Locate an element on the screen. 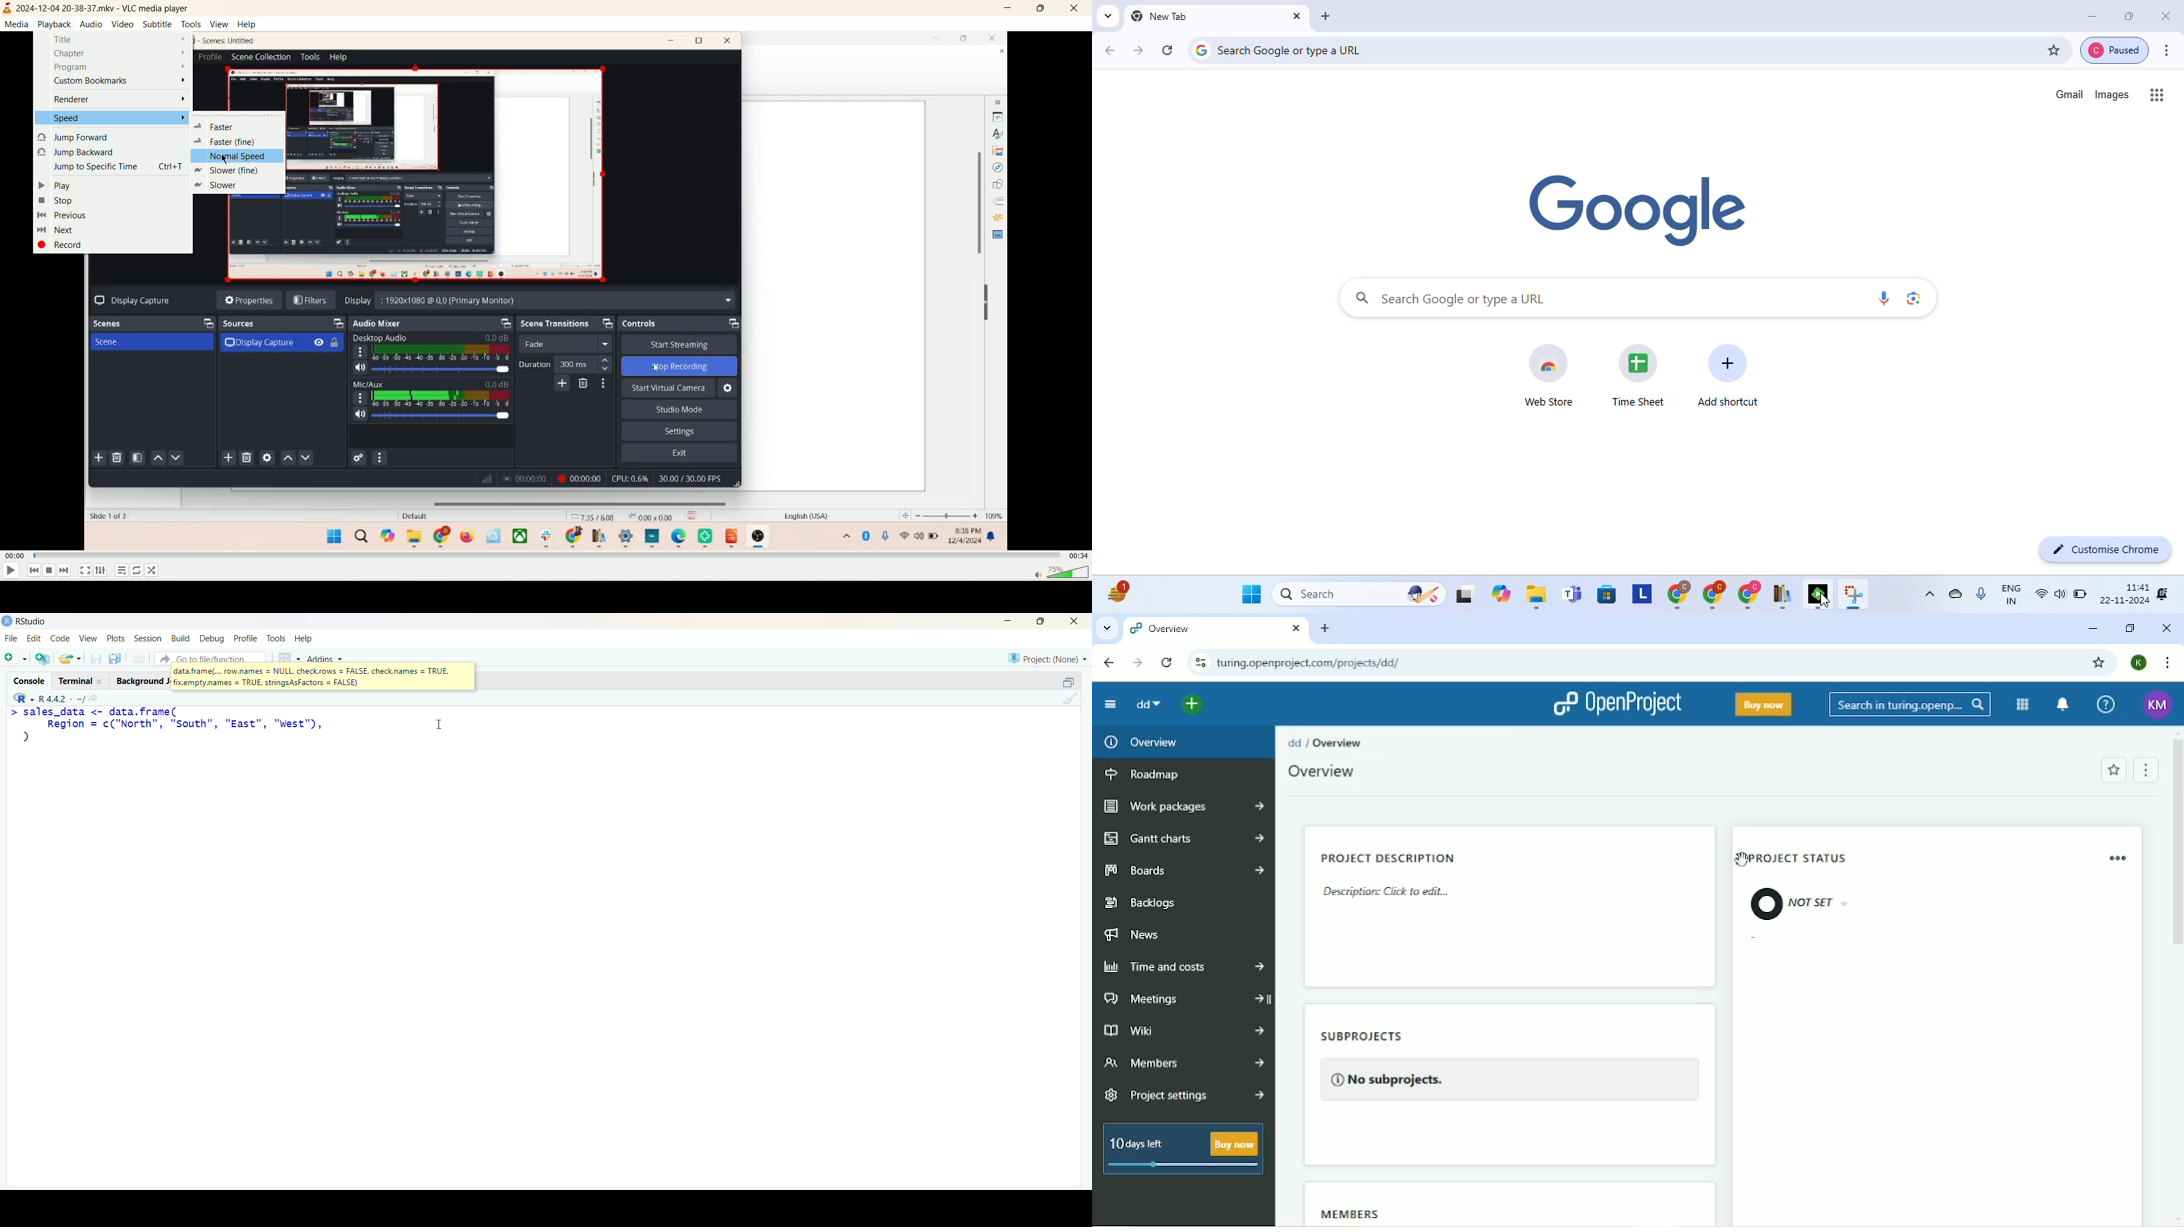  Help is located at coordinates (305, 639).